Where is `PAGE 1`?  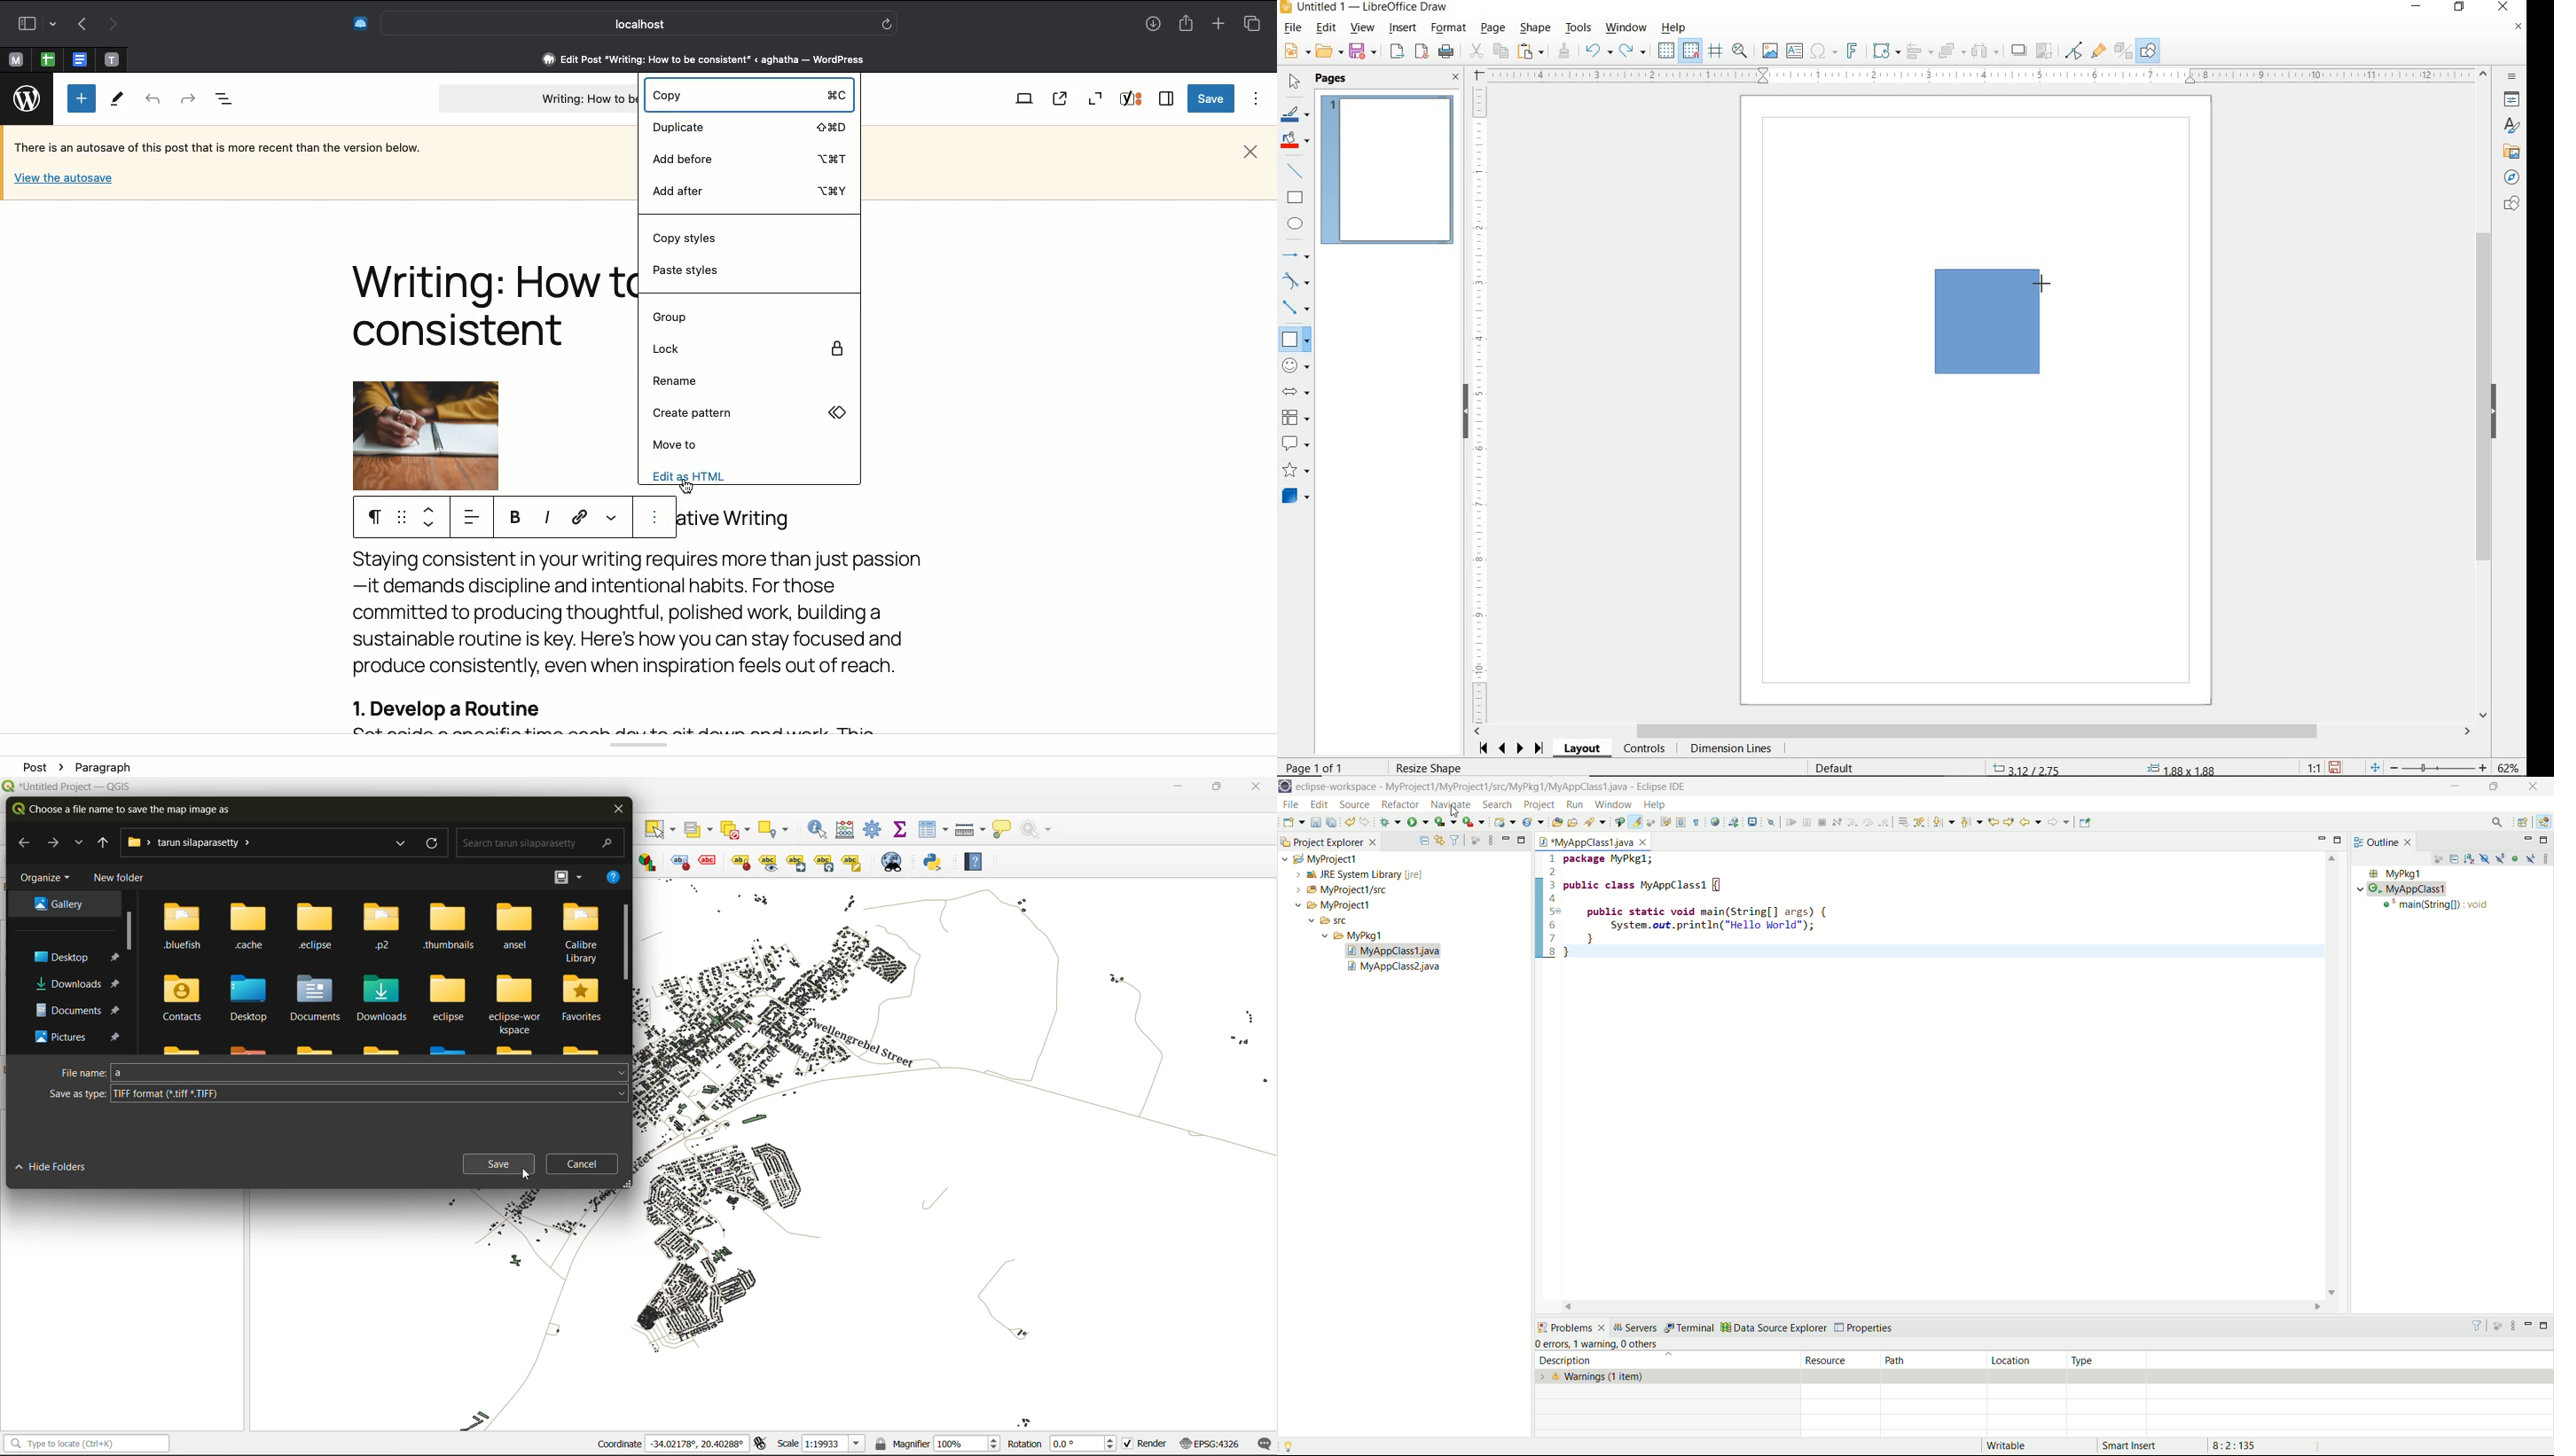
PAGE 1 is located at coordinates (1388, 169).